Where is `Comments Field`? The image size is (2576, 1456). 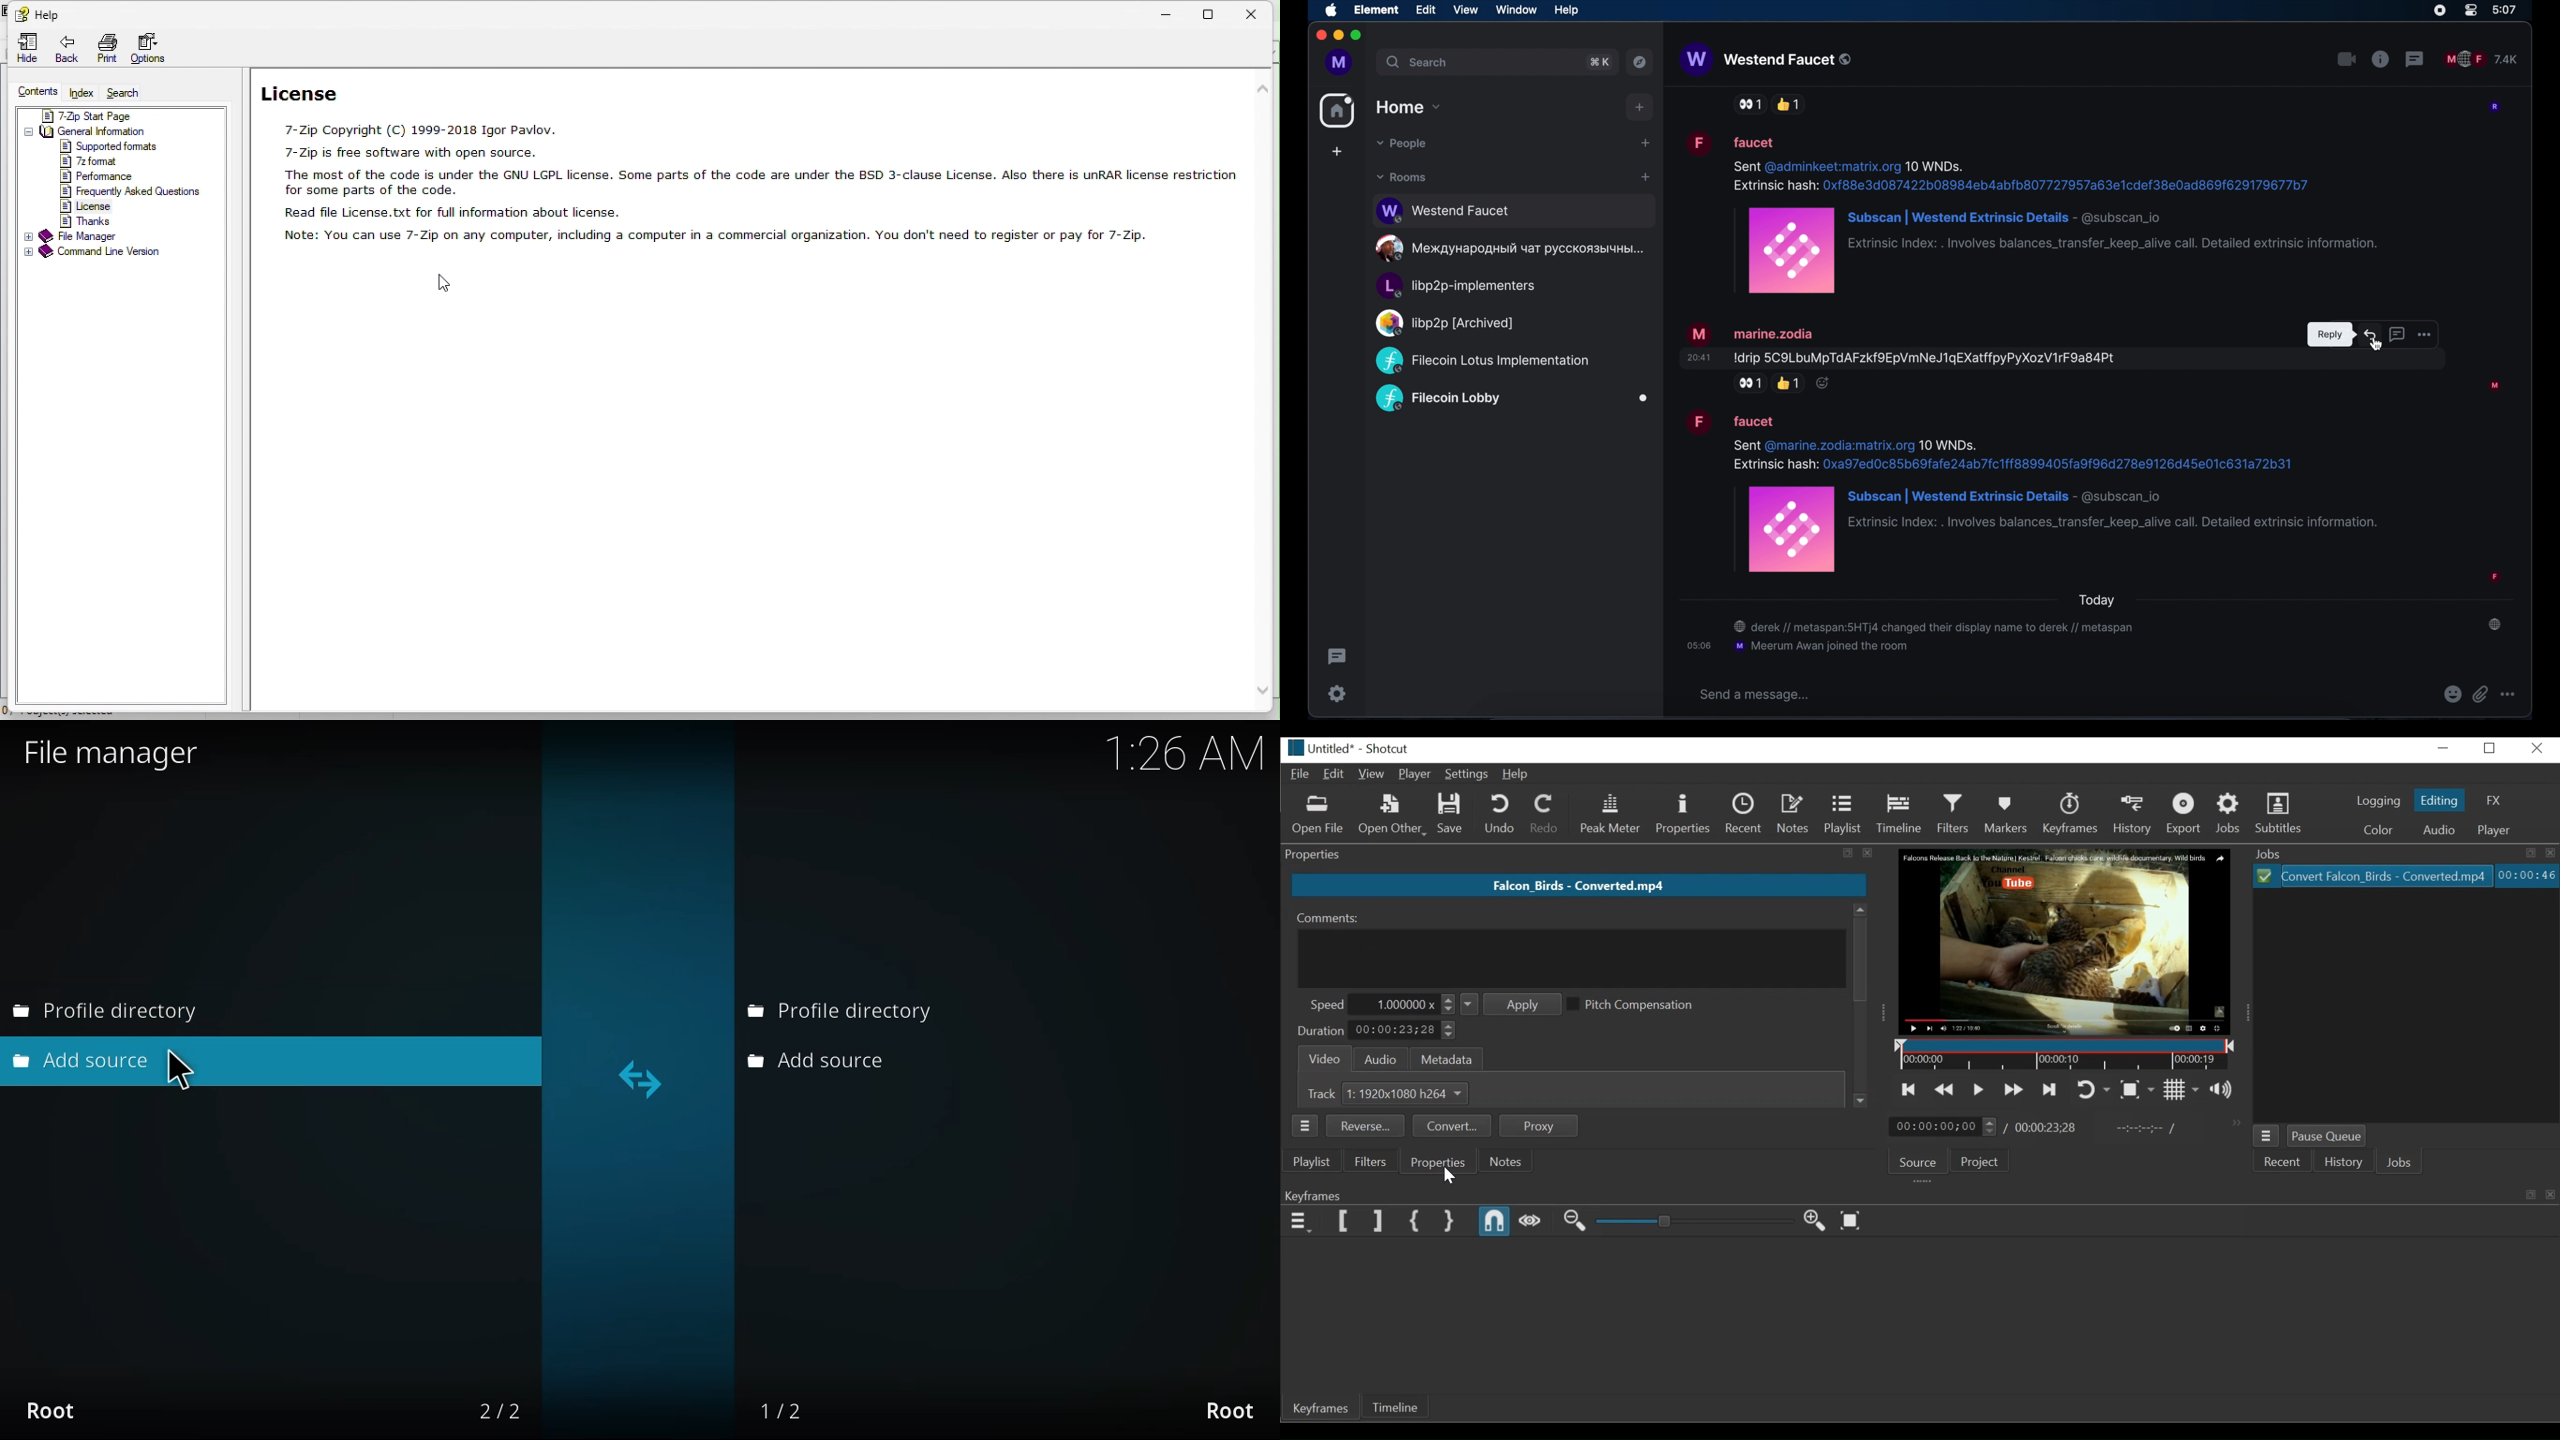 Comments Field is located at coordinates (1571, 958).